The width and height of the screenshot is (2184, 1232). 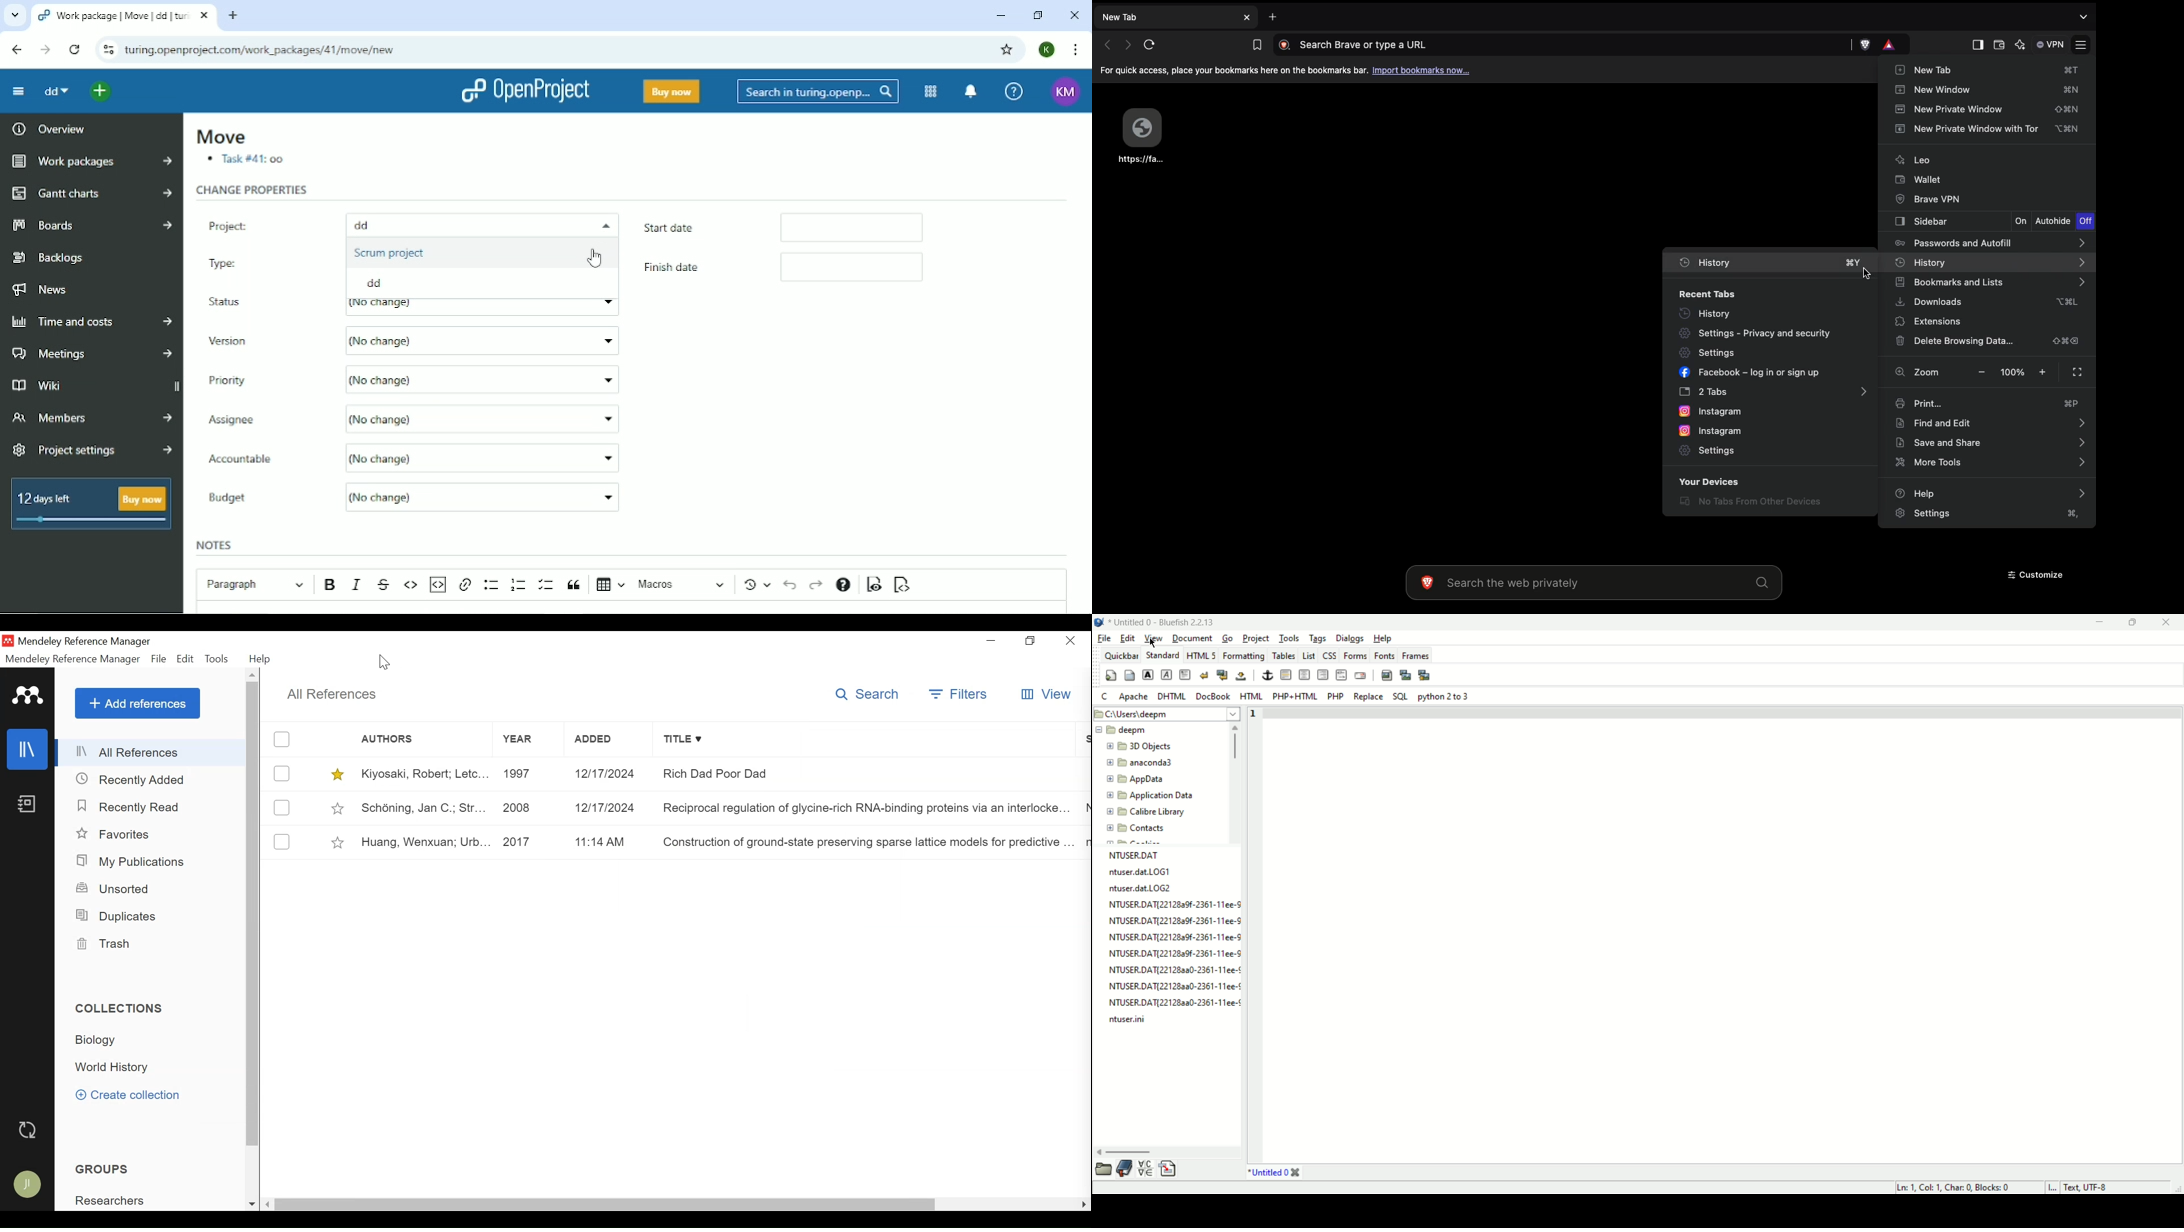 I want to click on Favorites, so click(x=115, y=835).